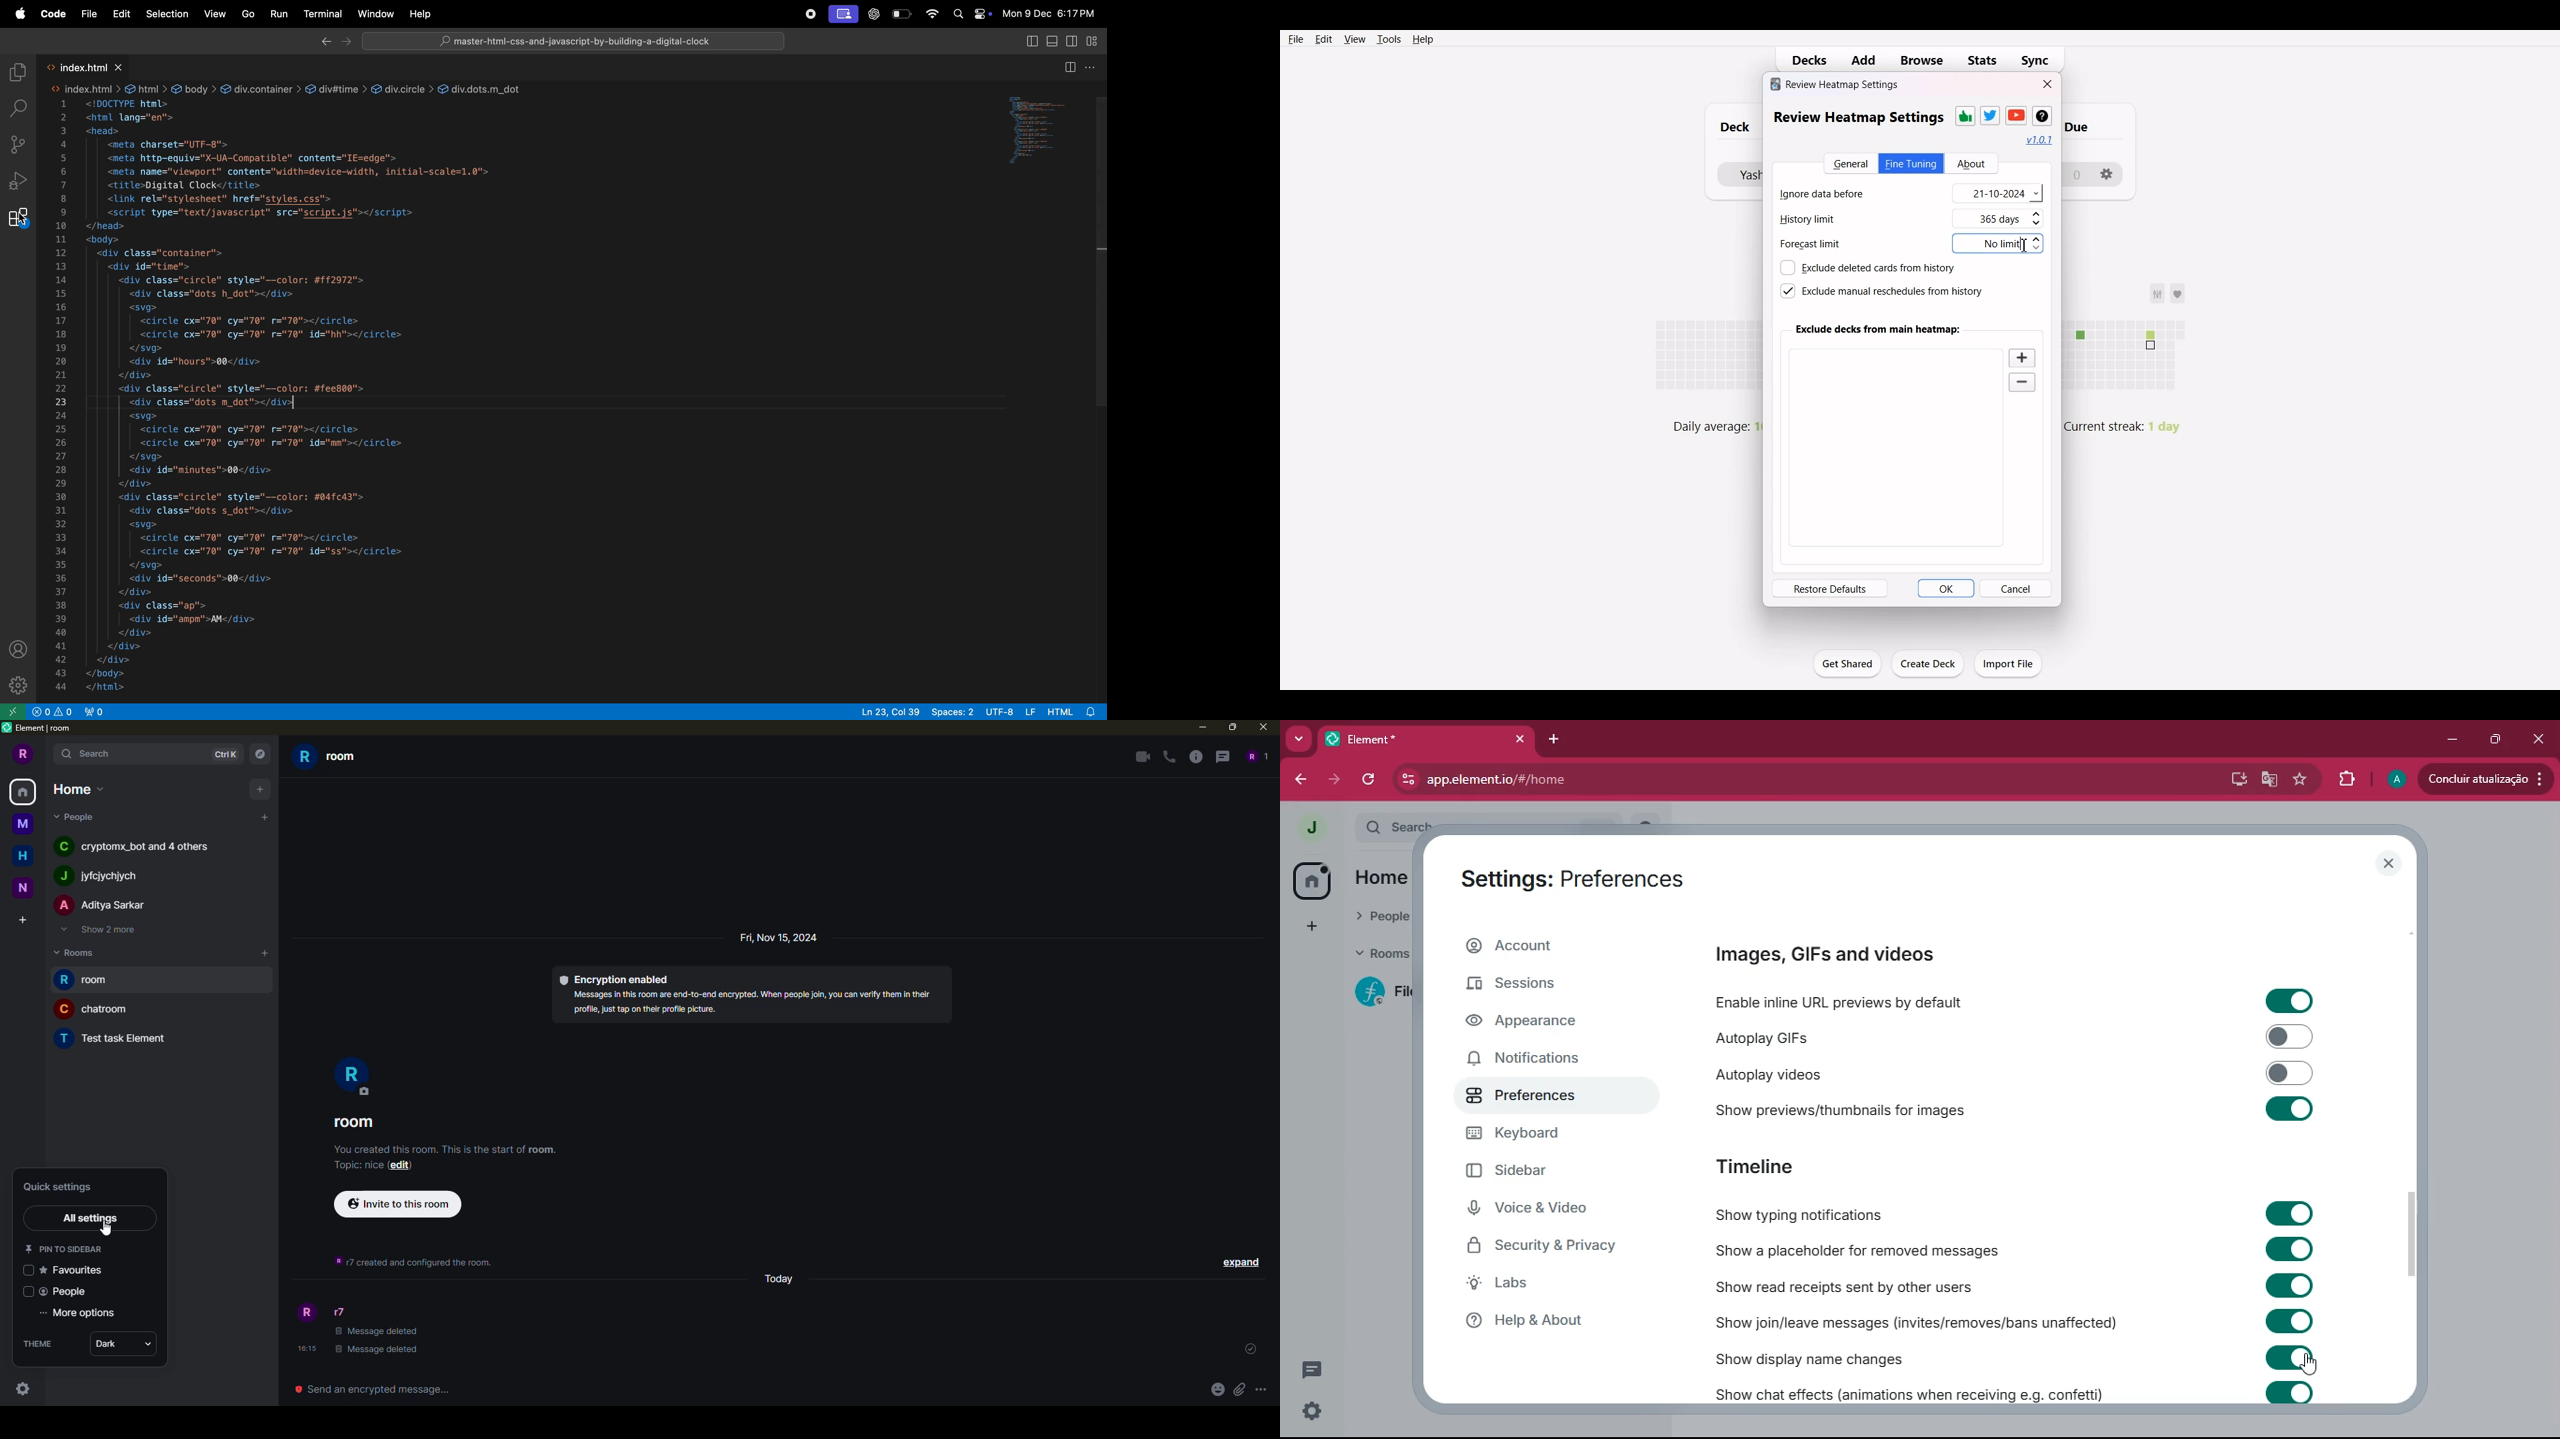 This screenshot has width=2576, height=1456. What do you see at coordinates (1730, 127) in the screenshot?
I see `Deck` at bounding box center [1730, 127].